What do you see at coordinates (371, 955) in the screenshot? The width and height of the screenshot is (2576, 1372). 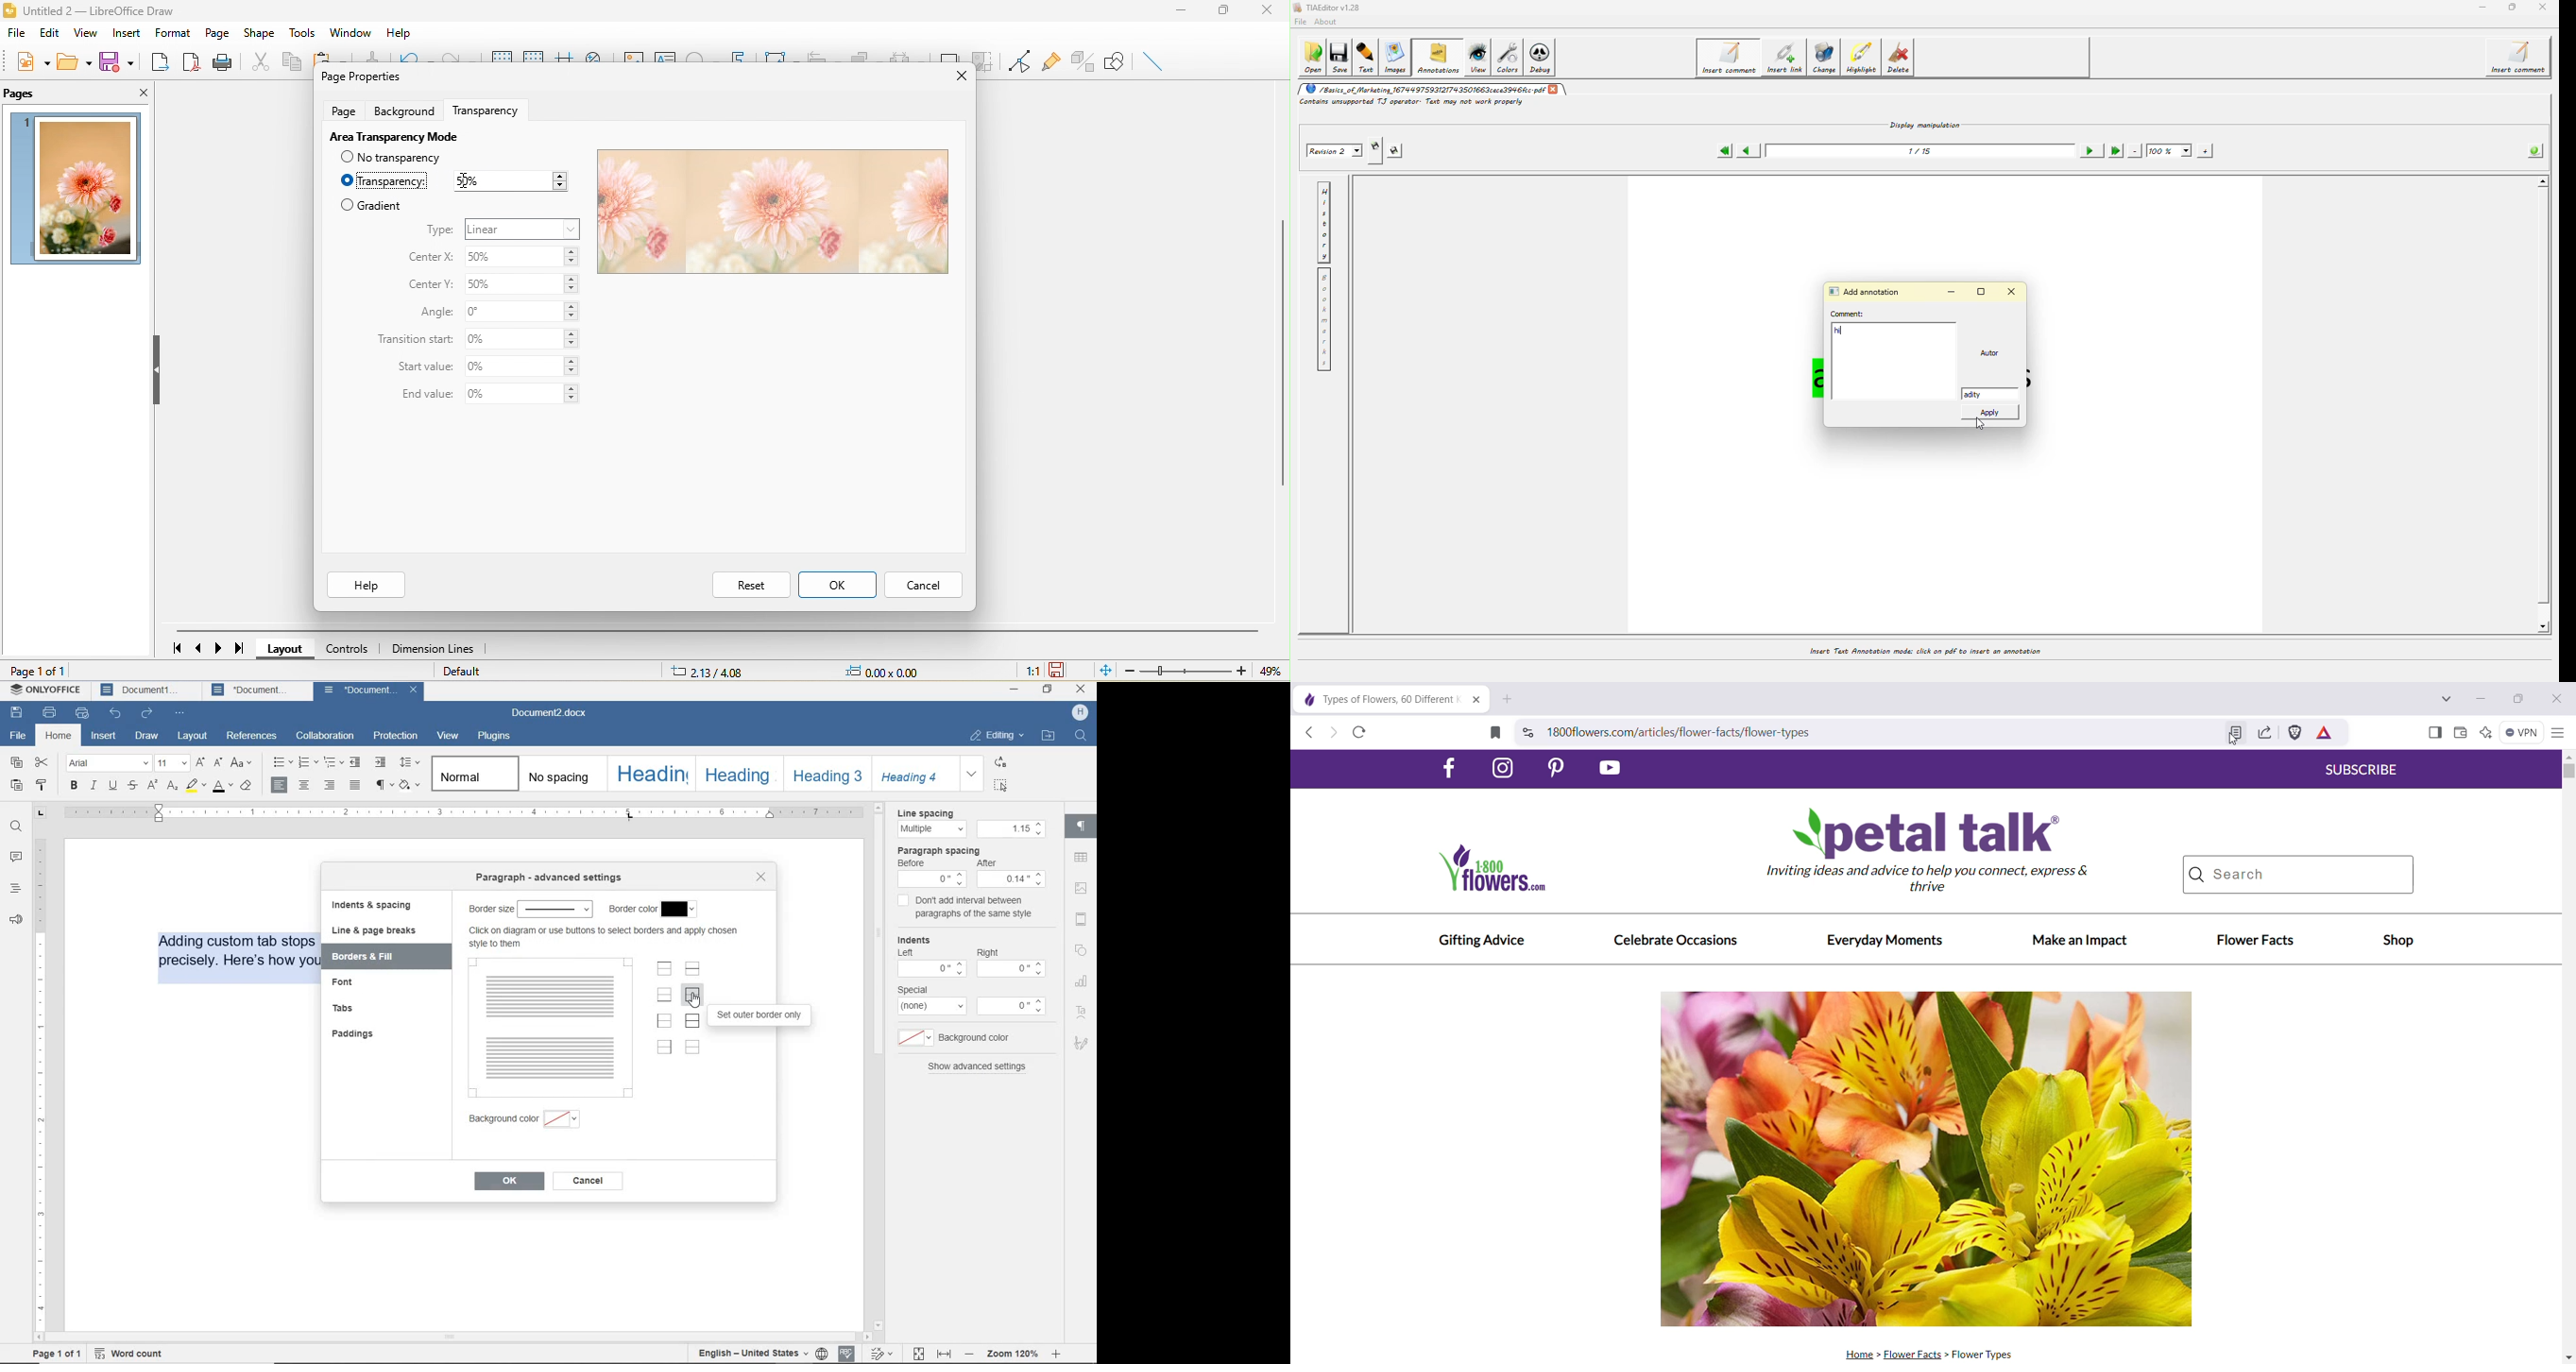 I see `borders & fill` at bounding box center [371, 955].